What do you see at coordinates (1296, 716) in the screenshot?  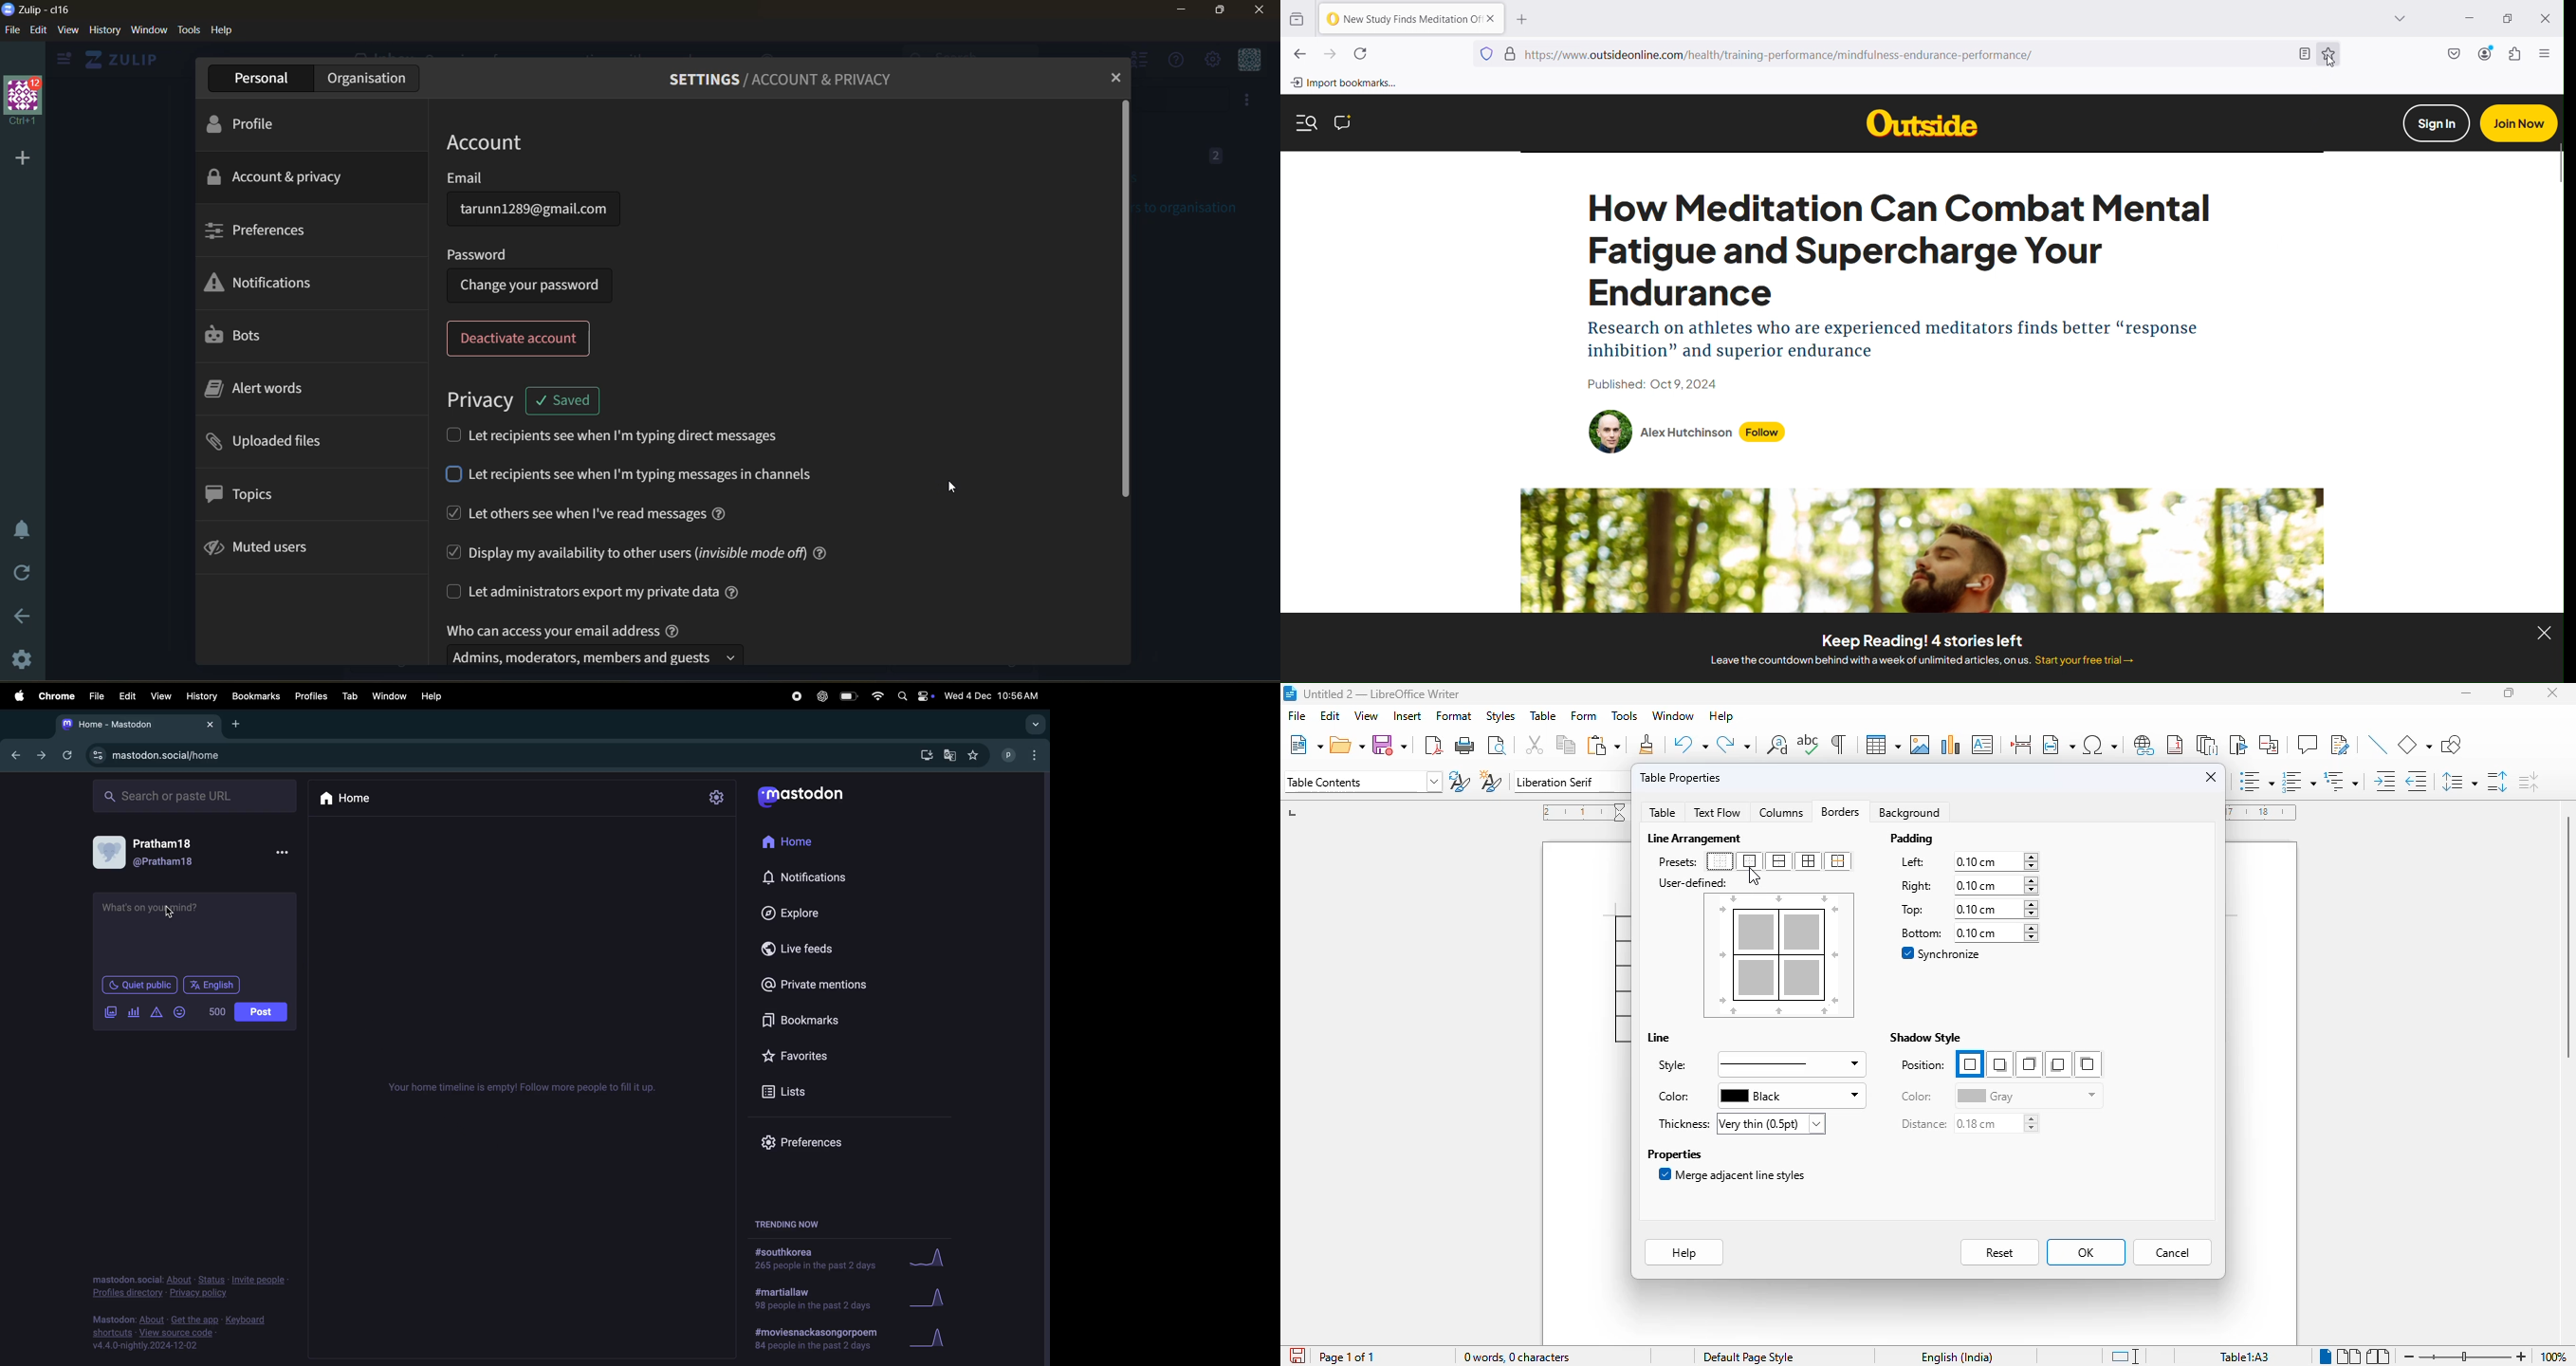 I see `file` at bounding box center [1296, 716].